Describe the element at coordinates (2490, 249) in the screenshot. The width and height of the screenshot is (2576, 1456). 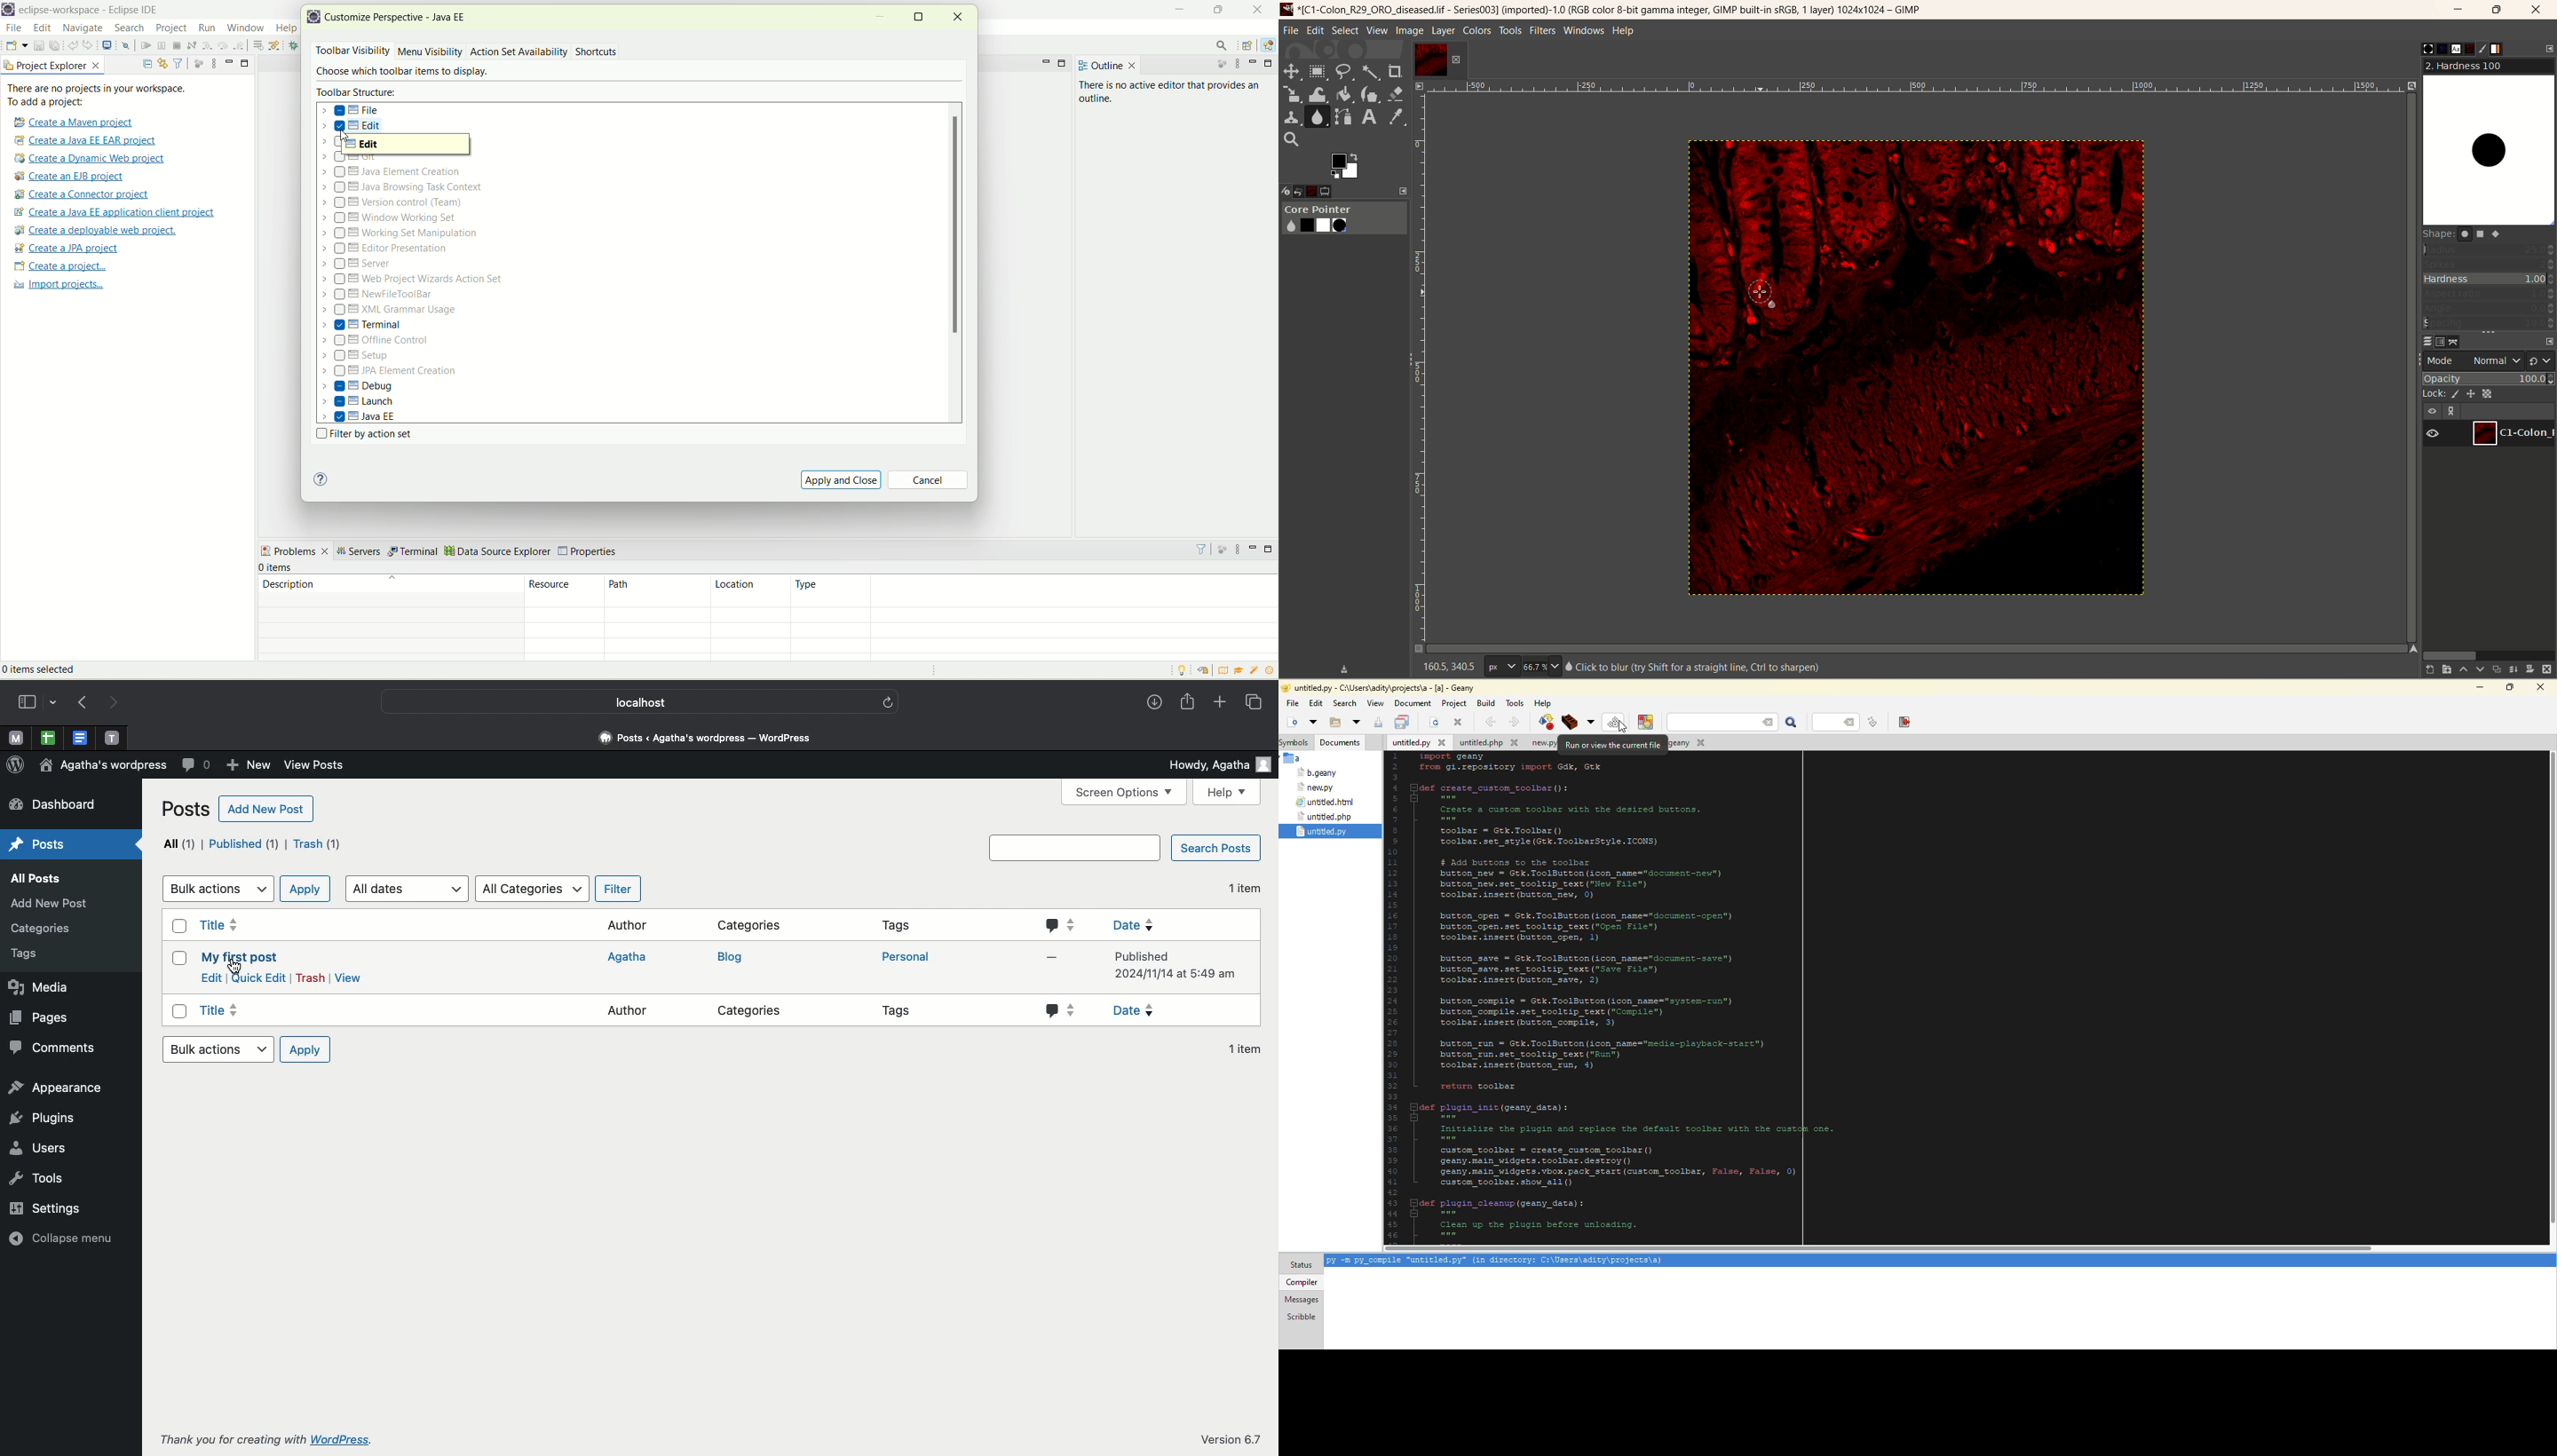
I see `radius` at that location.